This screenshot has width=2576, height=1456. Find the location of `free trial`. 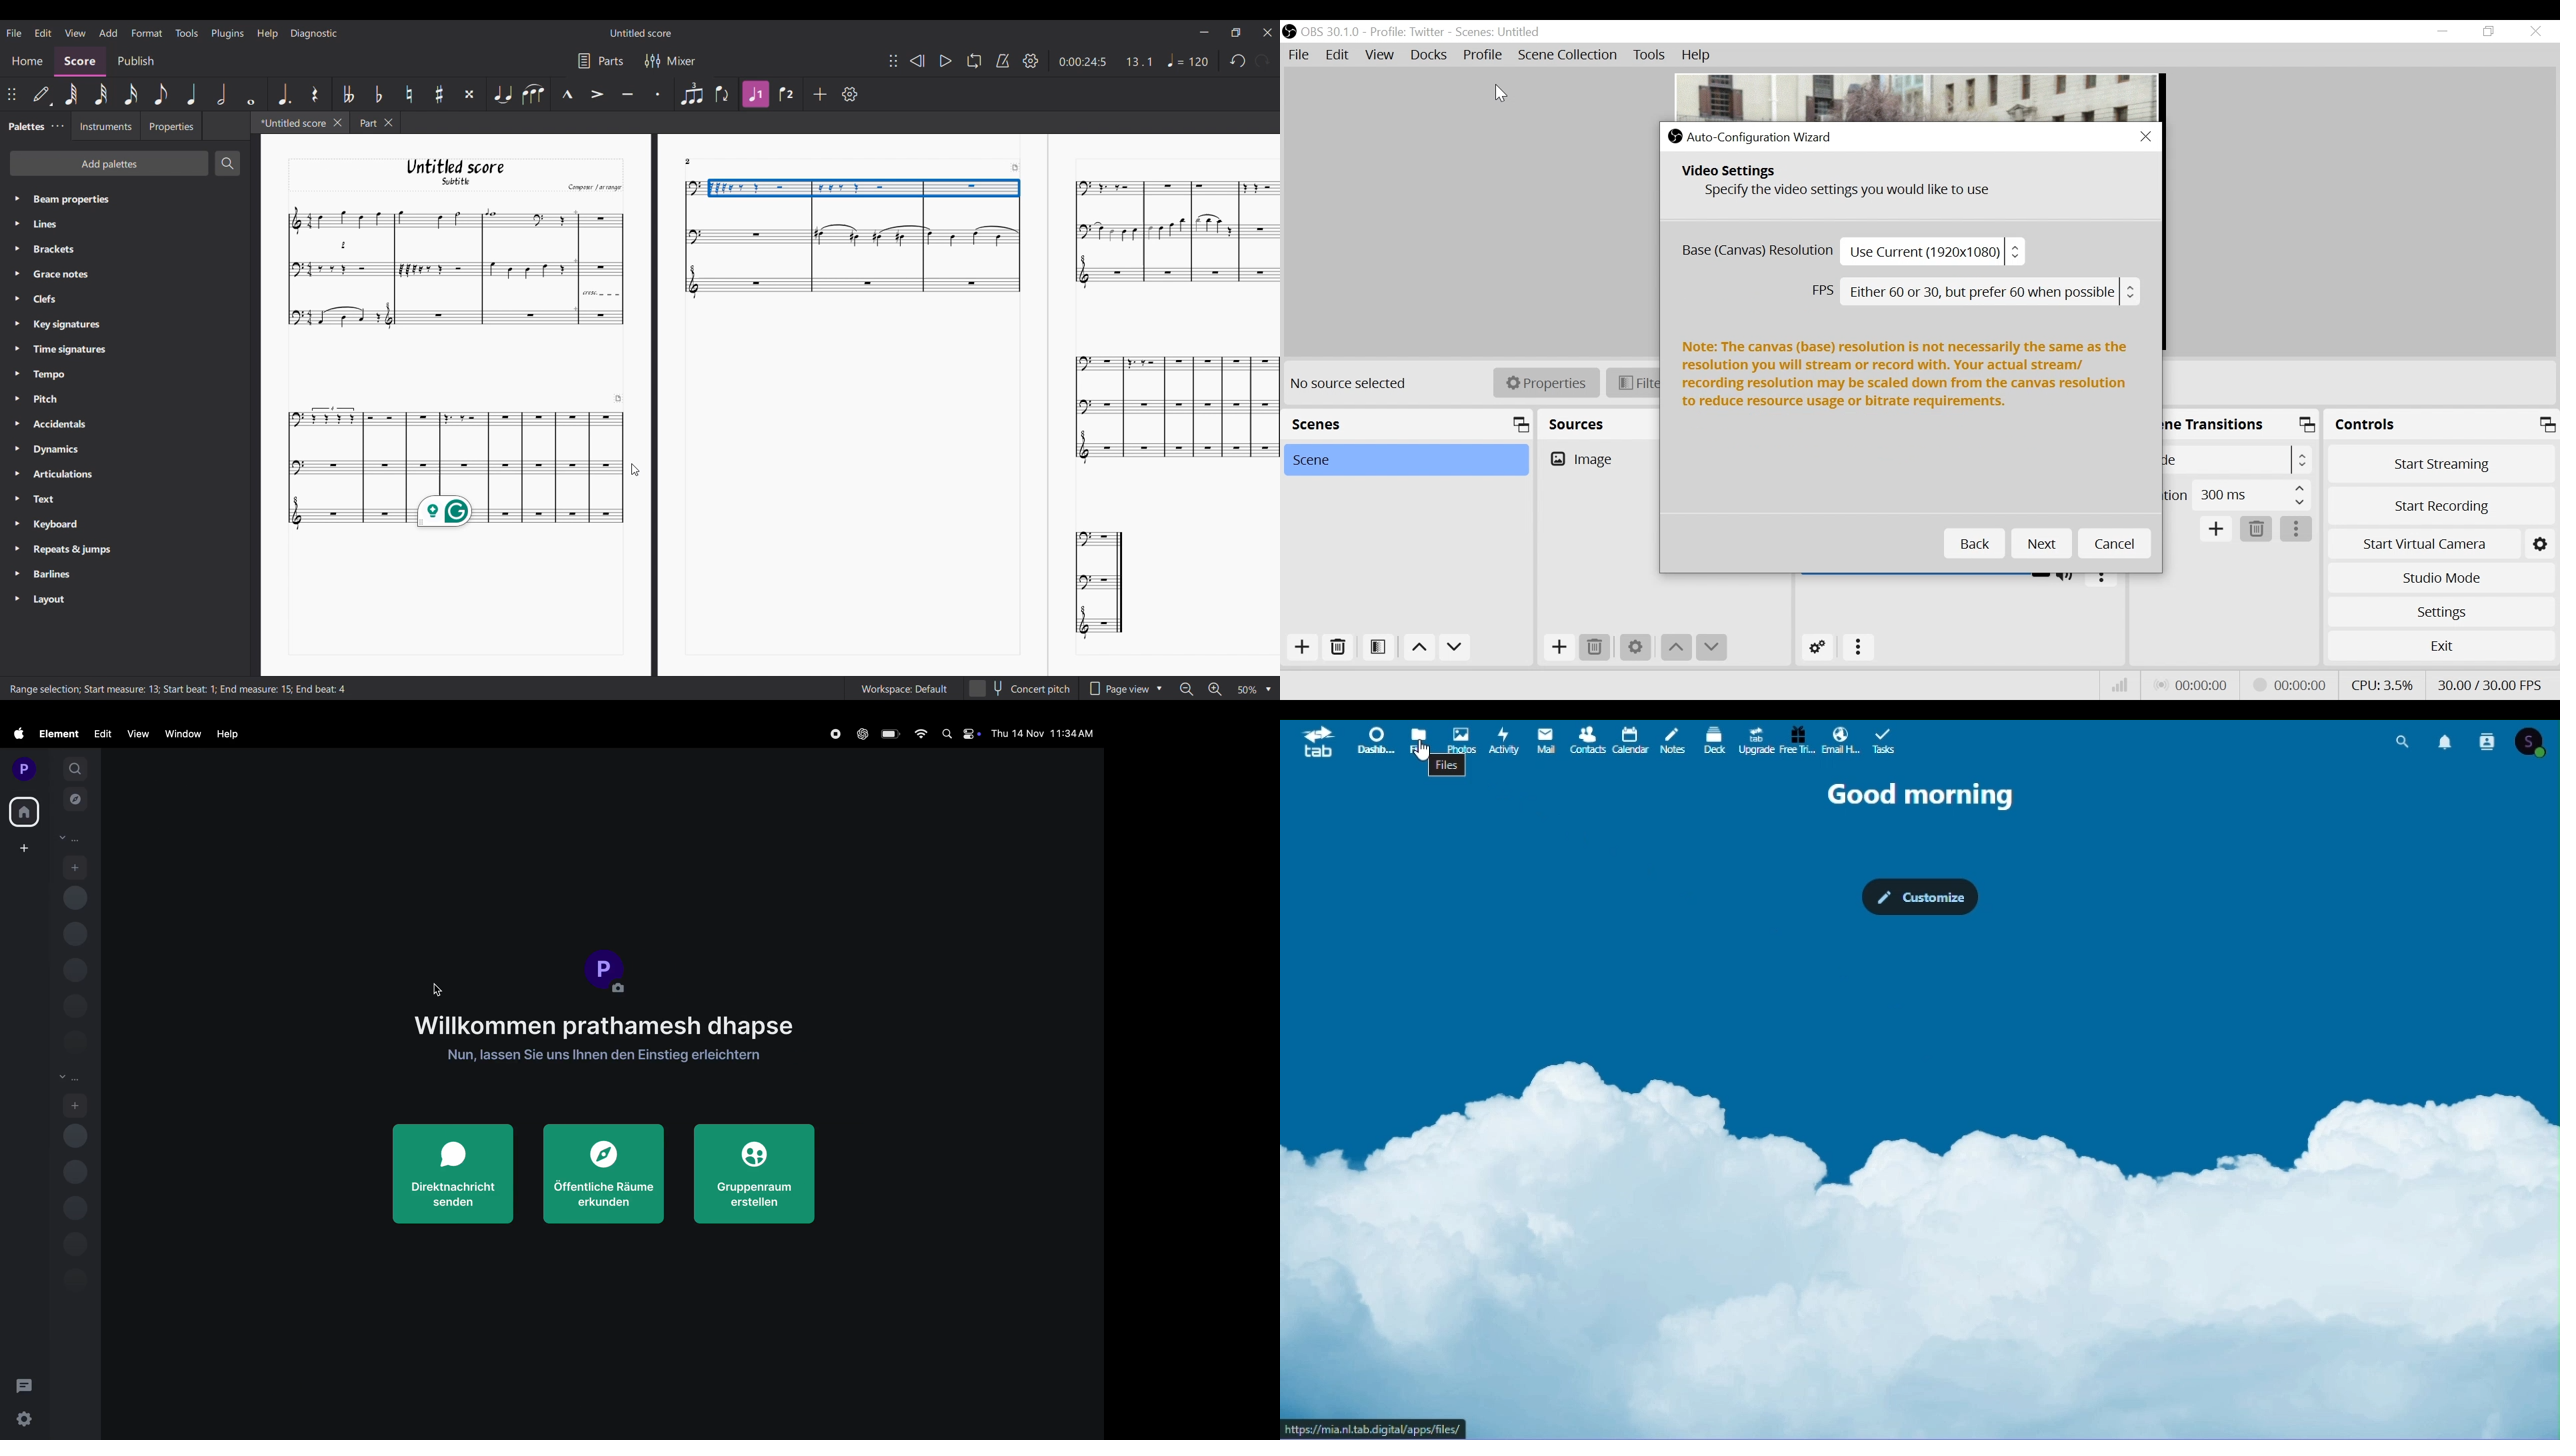

free trial is located at coordinates (1797, 739).